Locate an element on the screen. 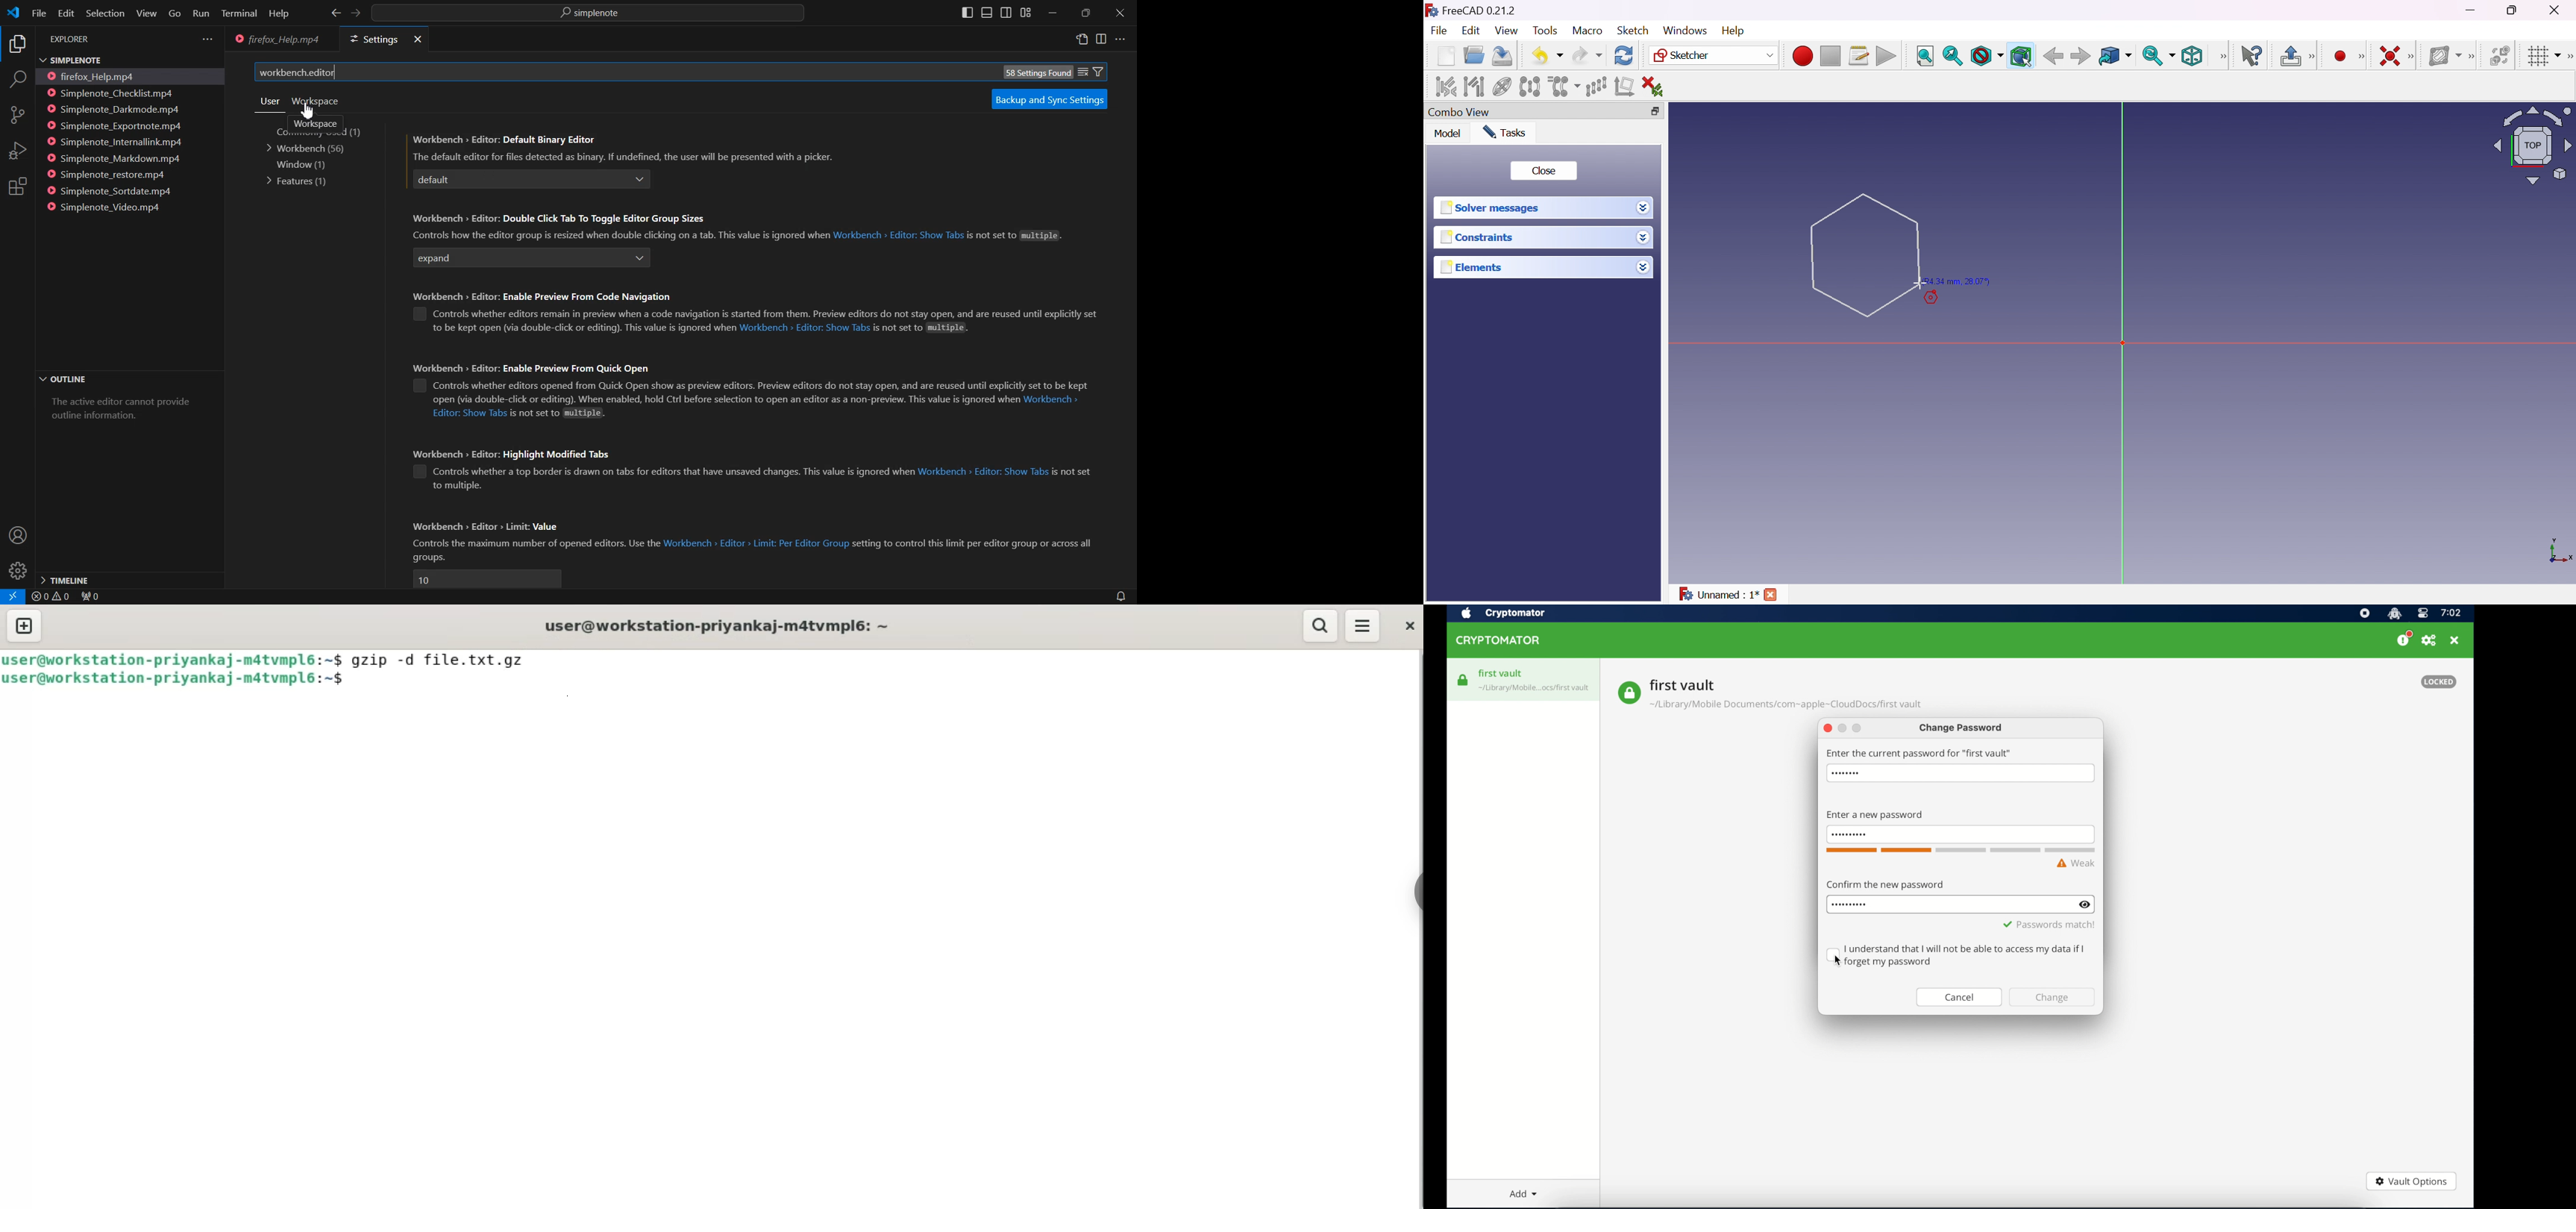 The height and width of the screenshot is (1232, 2576). [Sketcher edit model] is located at coordinates (2314, 57).